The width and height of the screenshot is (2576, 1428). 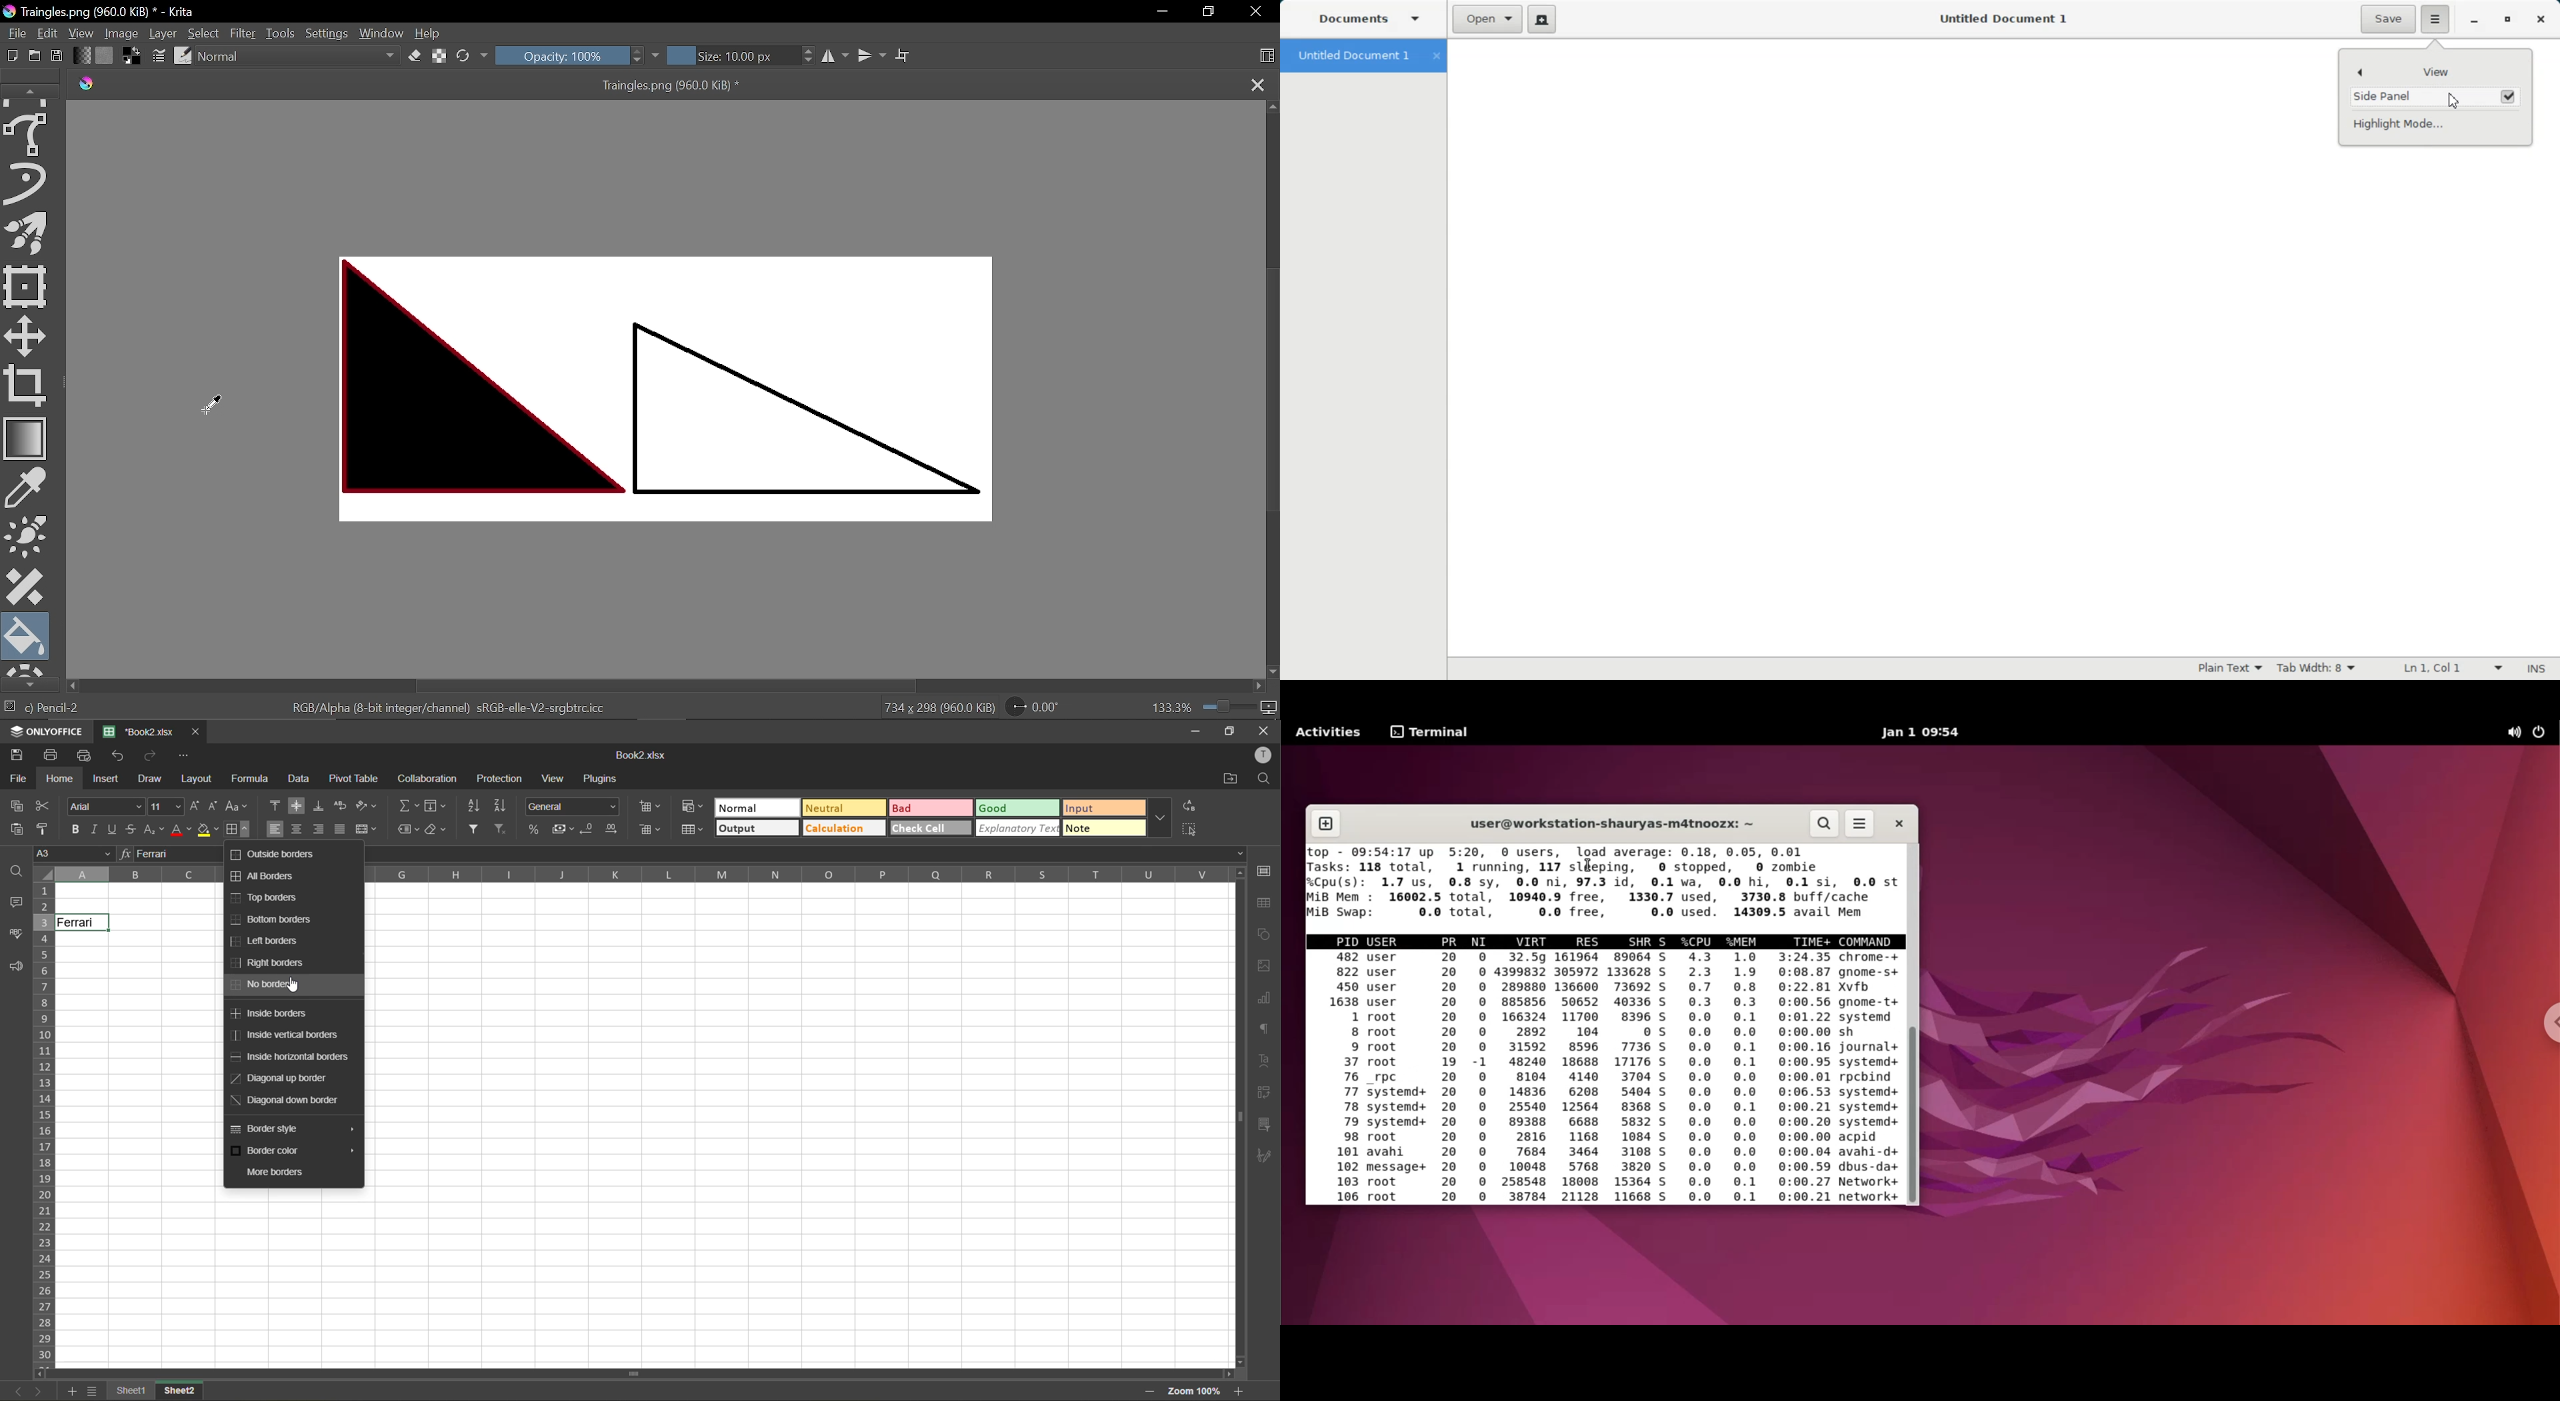 I want to click on quick print, so click(x=84, y=756).